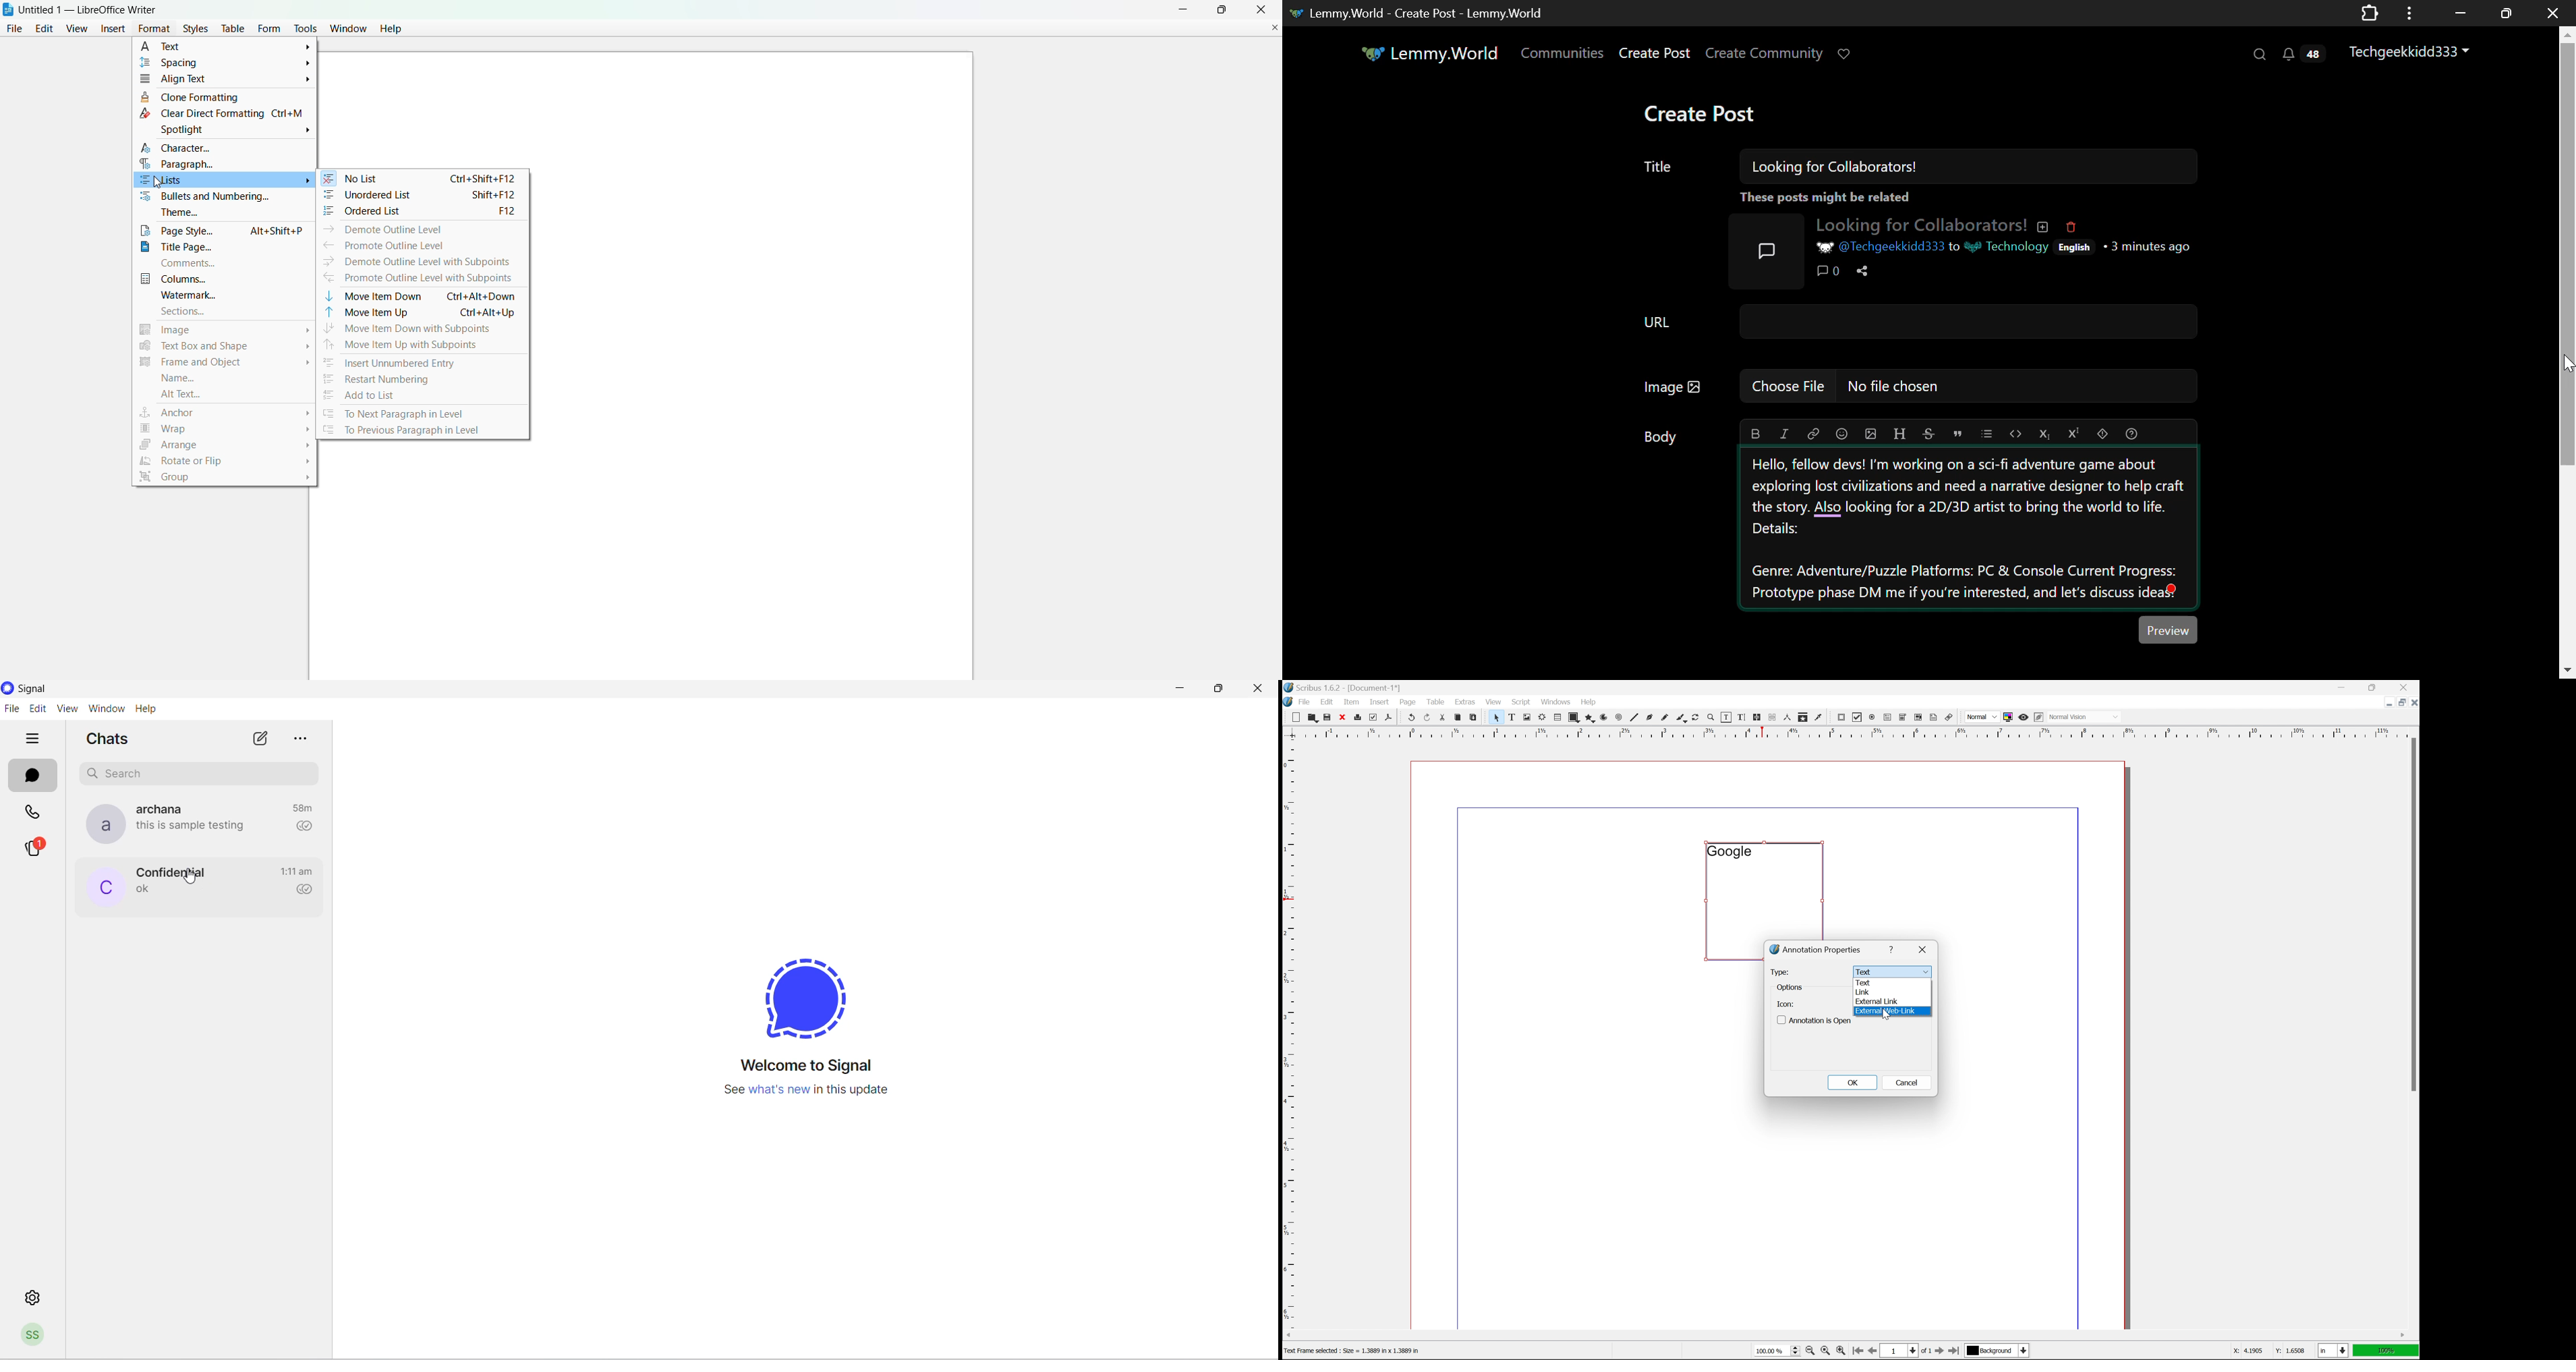 Image resolution: width=2576 pixels, height=1372 pixels. I want to click on close, so click(1260, 9).